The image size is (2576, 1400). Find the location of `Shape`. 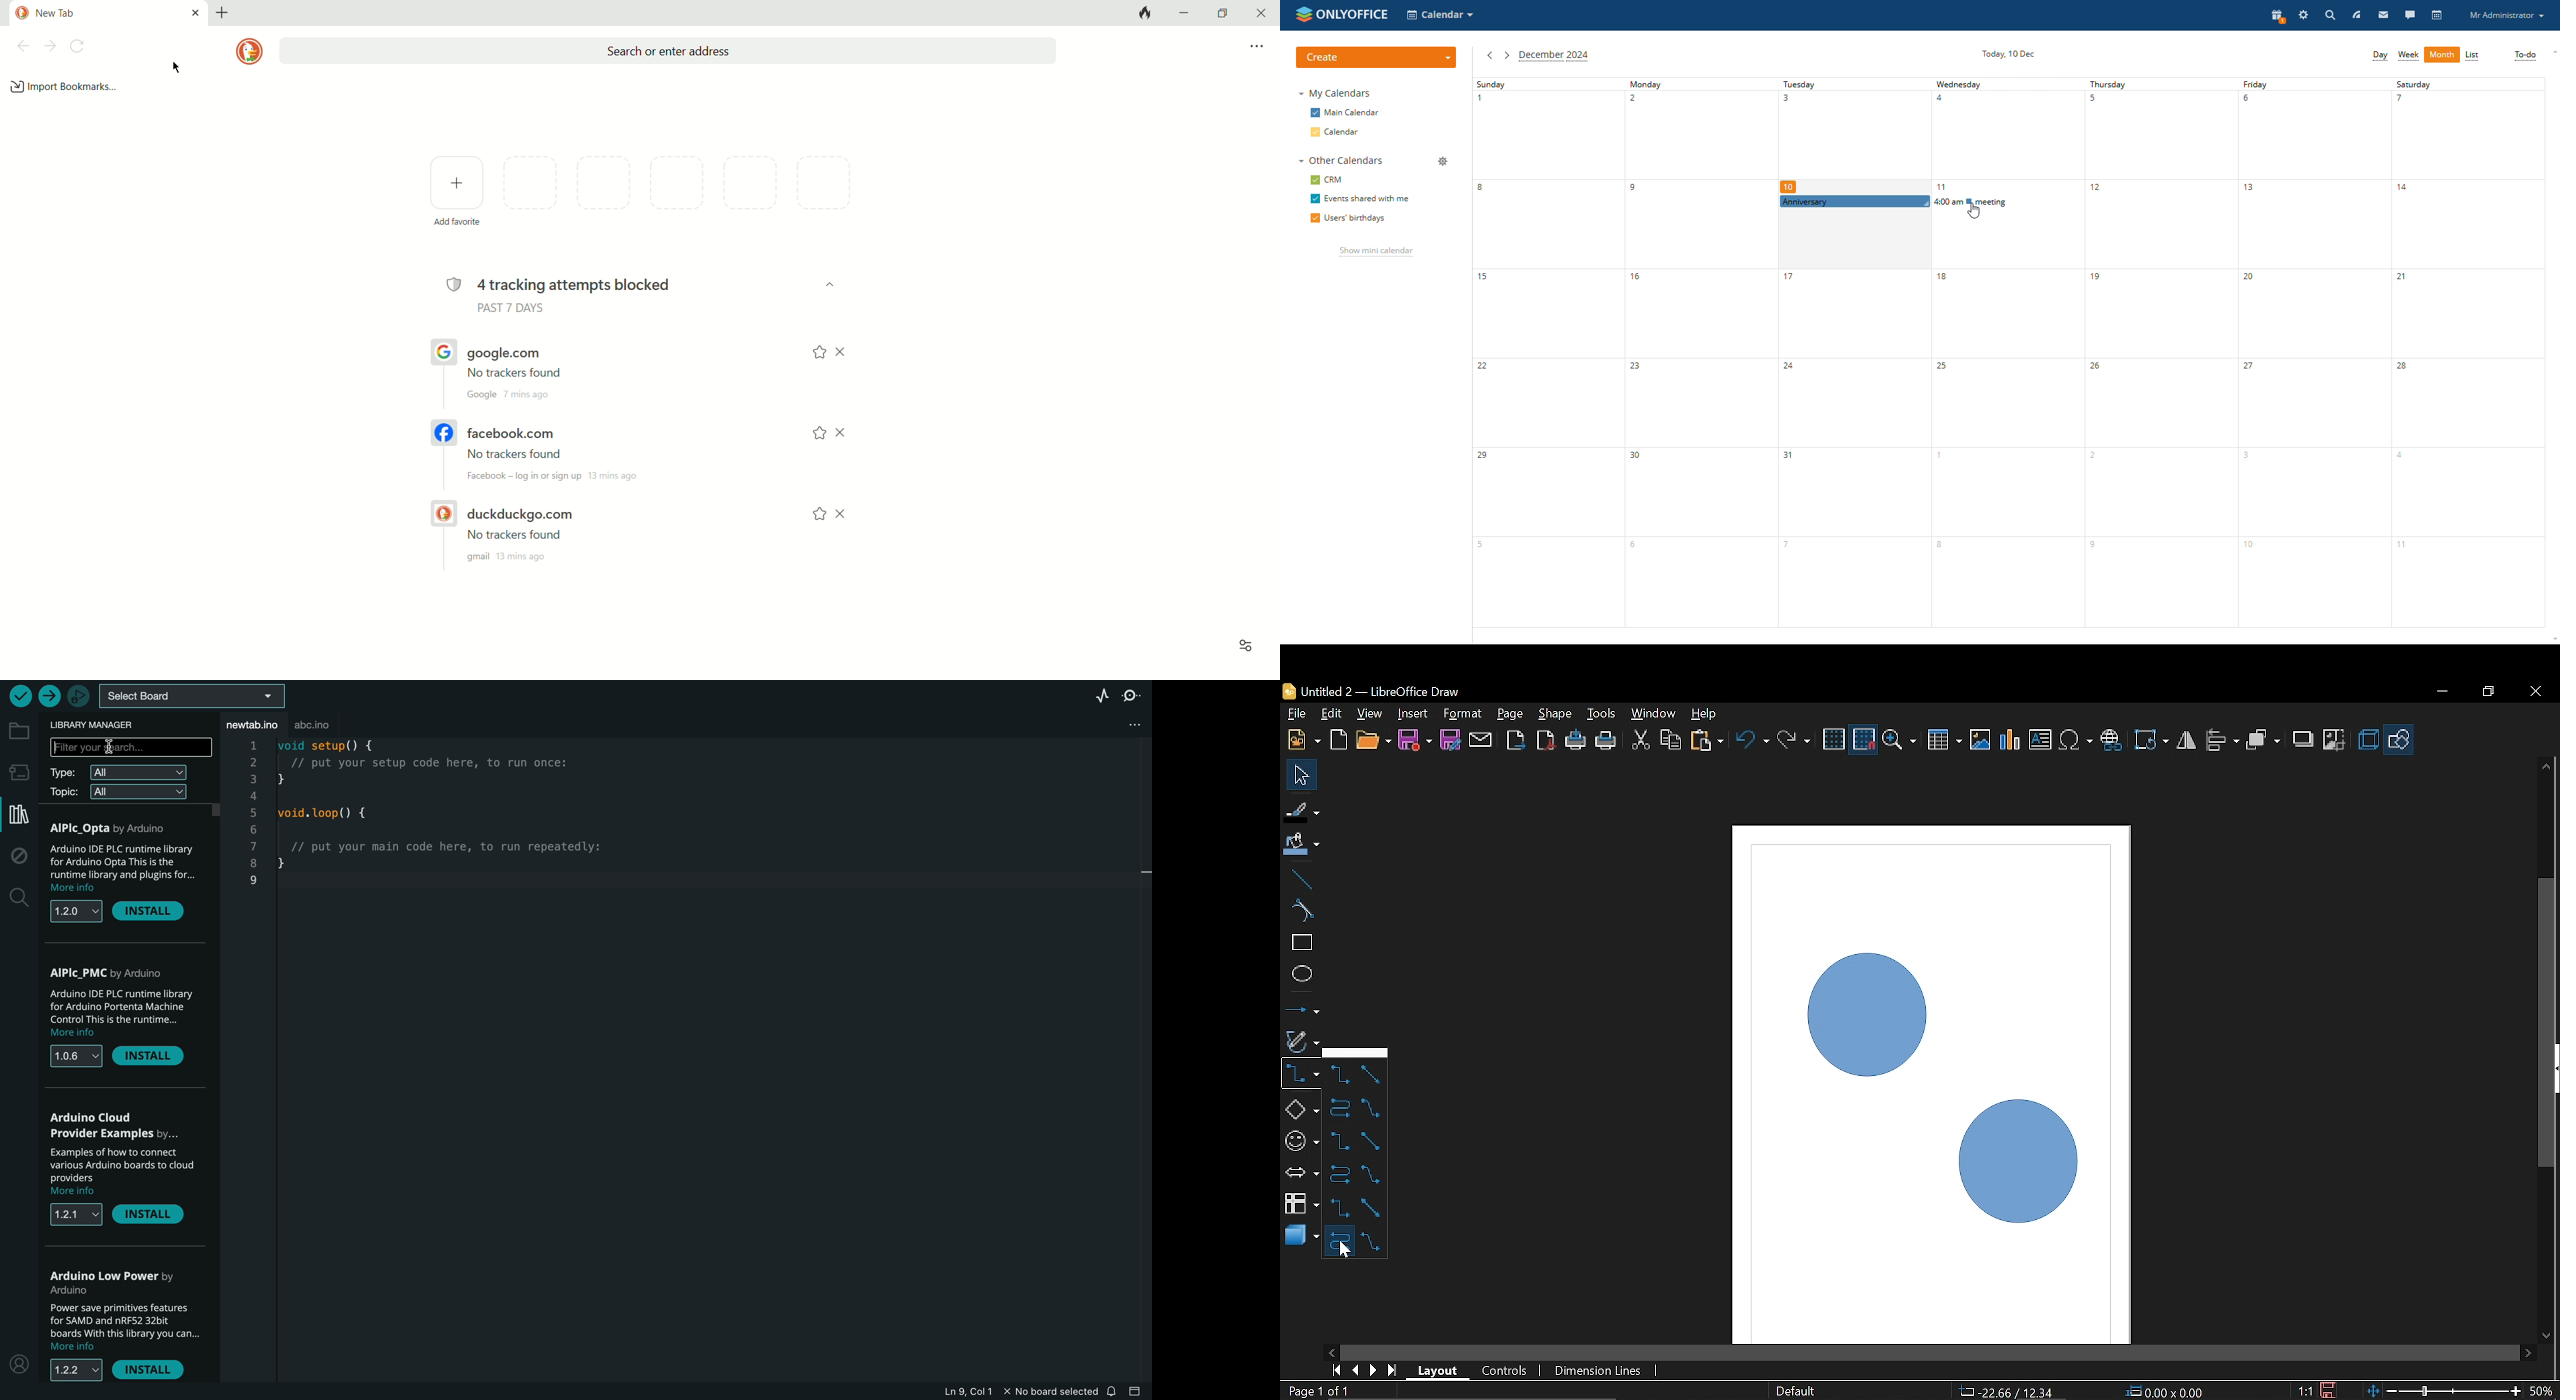

Shape is located at coordinates (1555, 714).